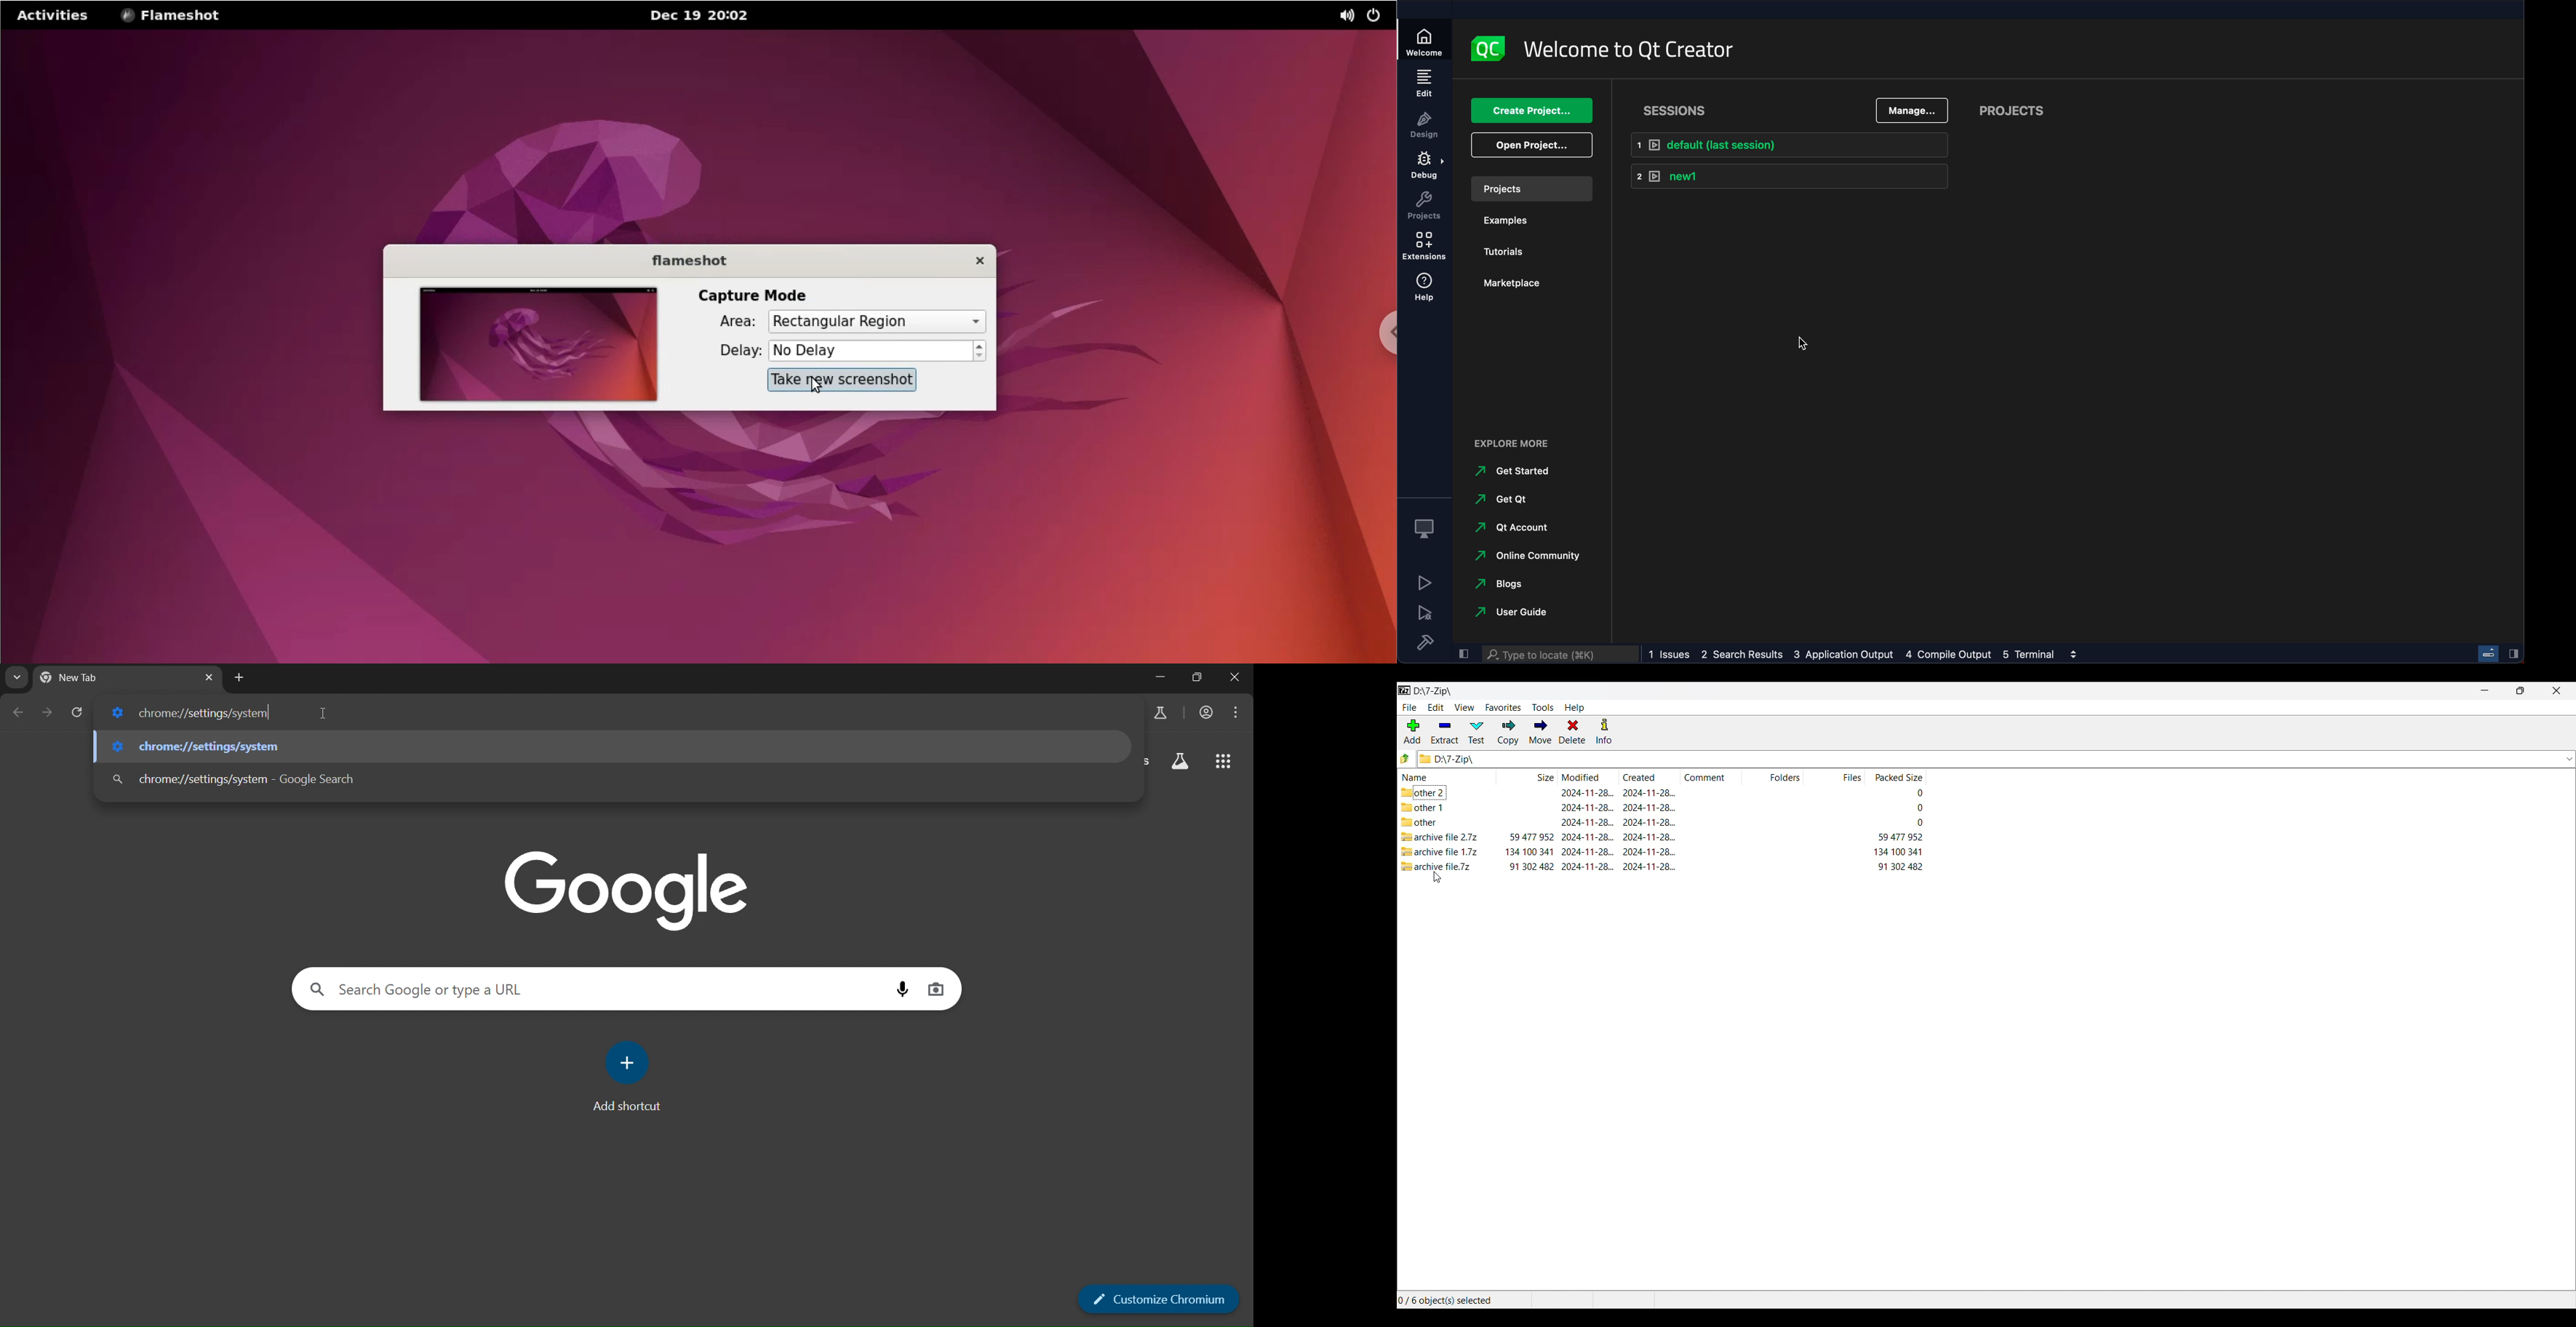  I want to click on Copy, so click(1509, 732).